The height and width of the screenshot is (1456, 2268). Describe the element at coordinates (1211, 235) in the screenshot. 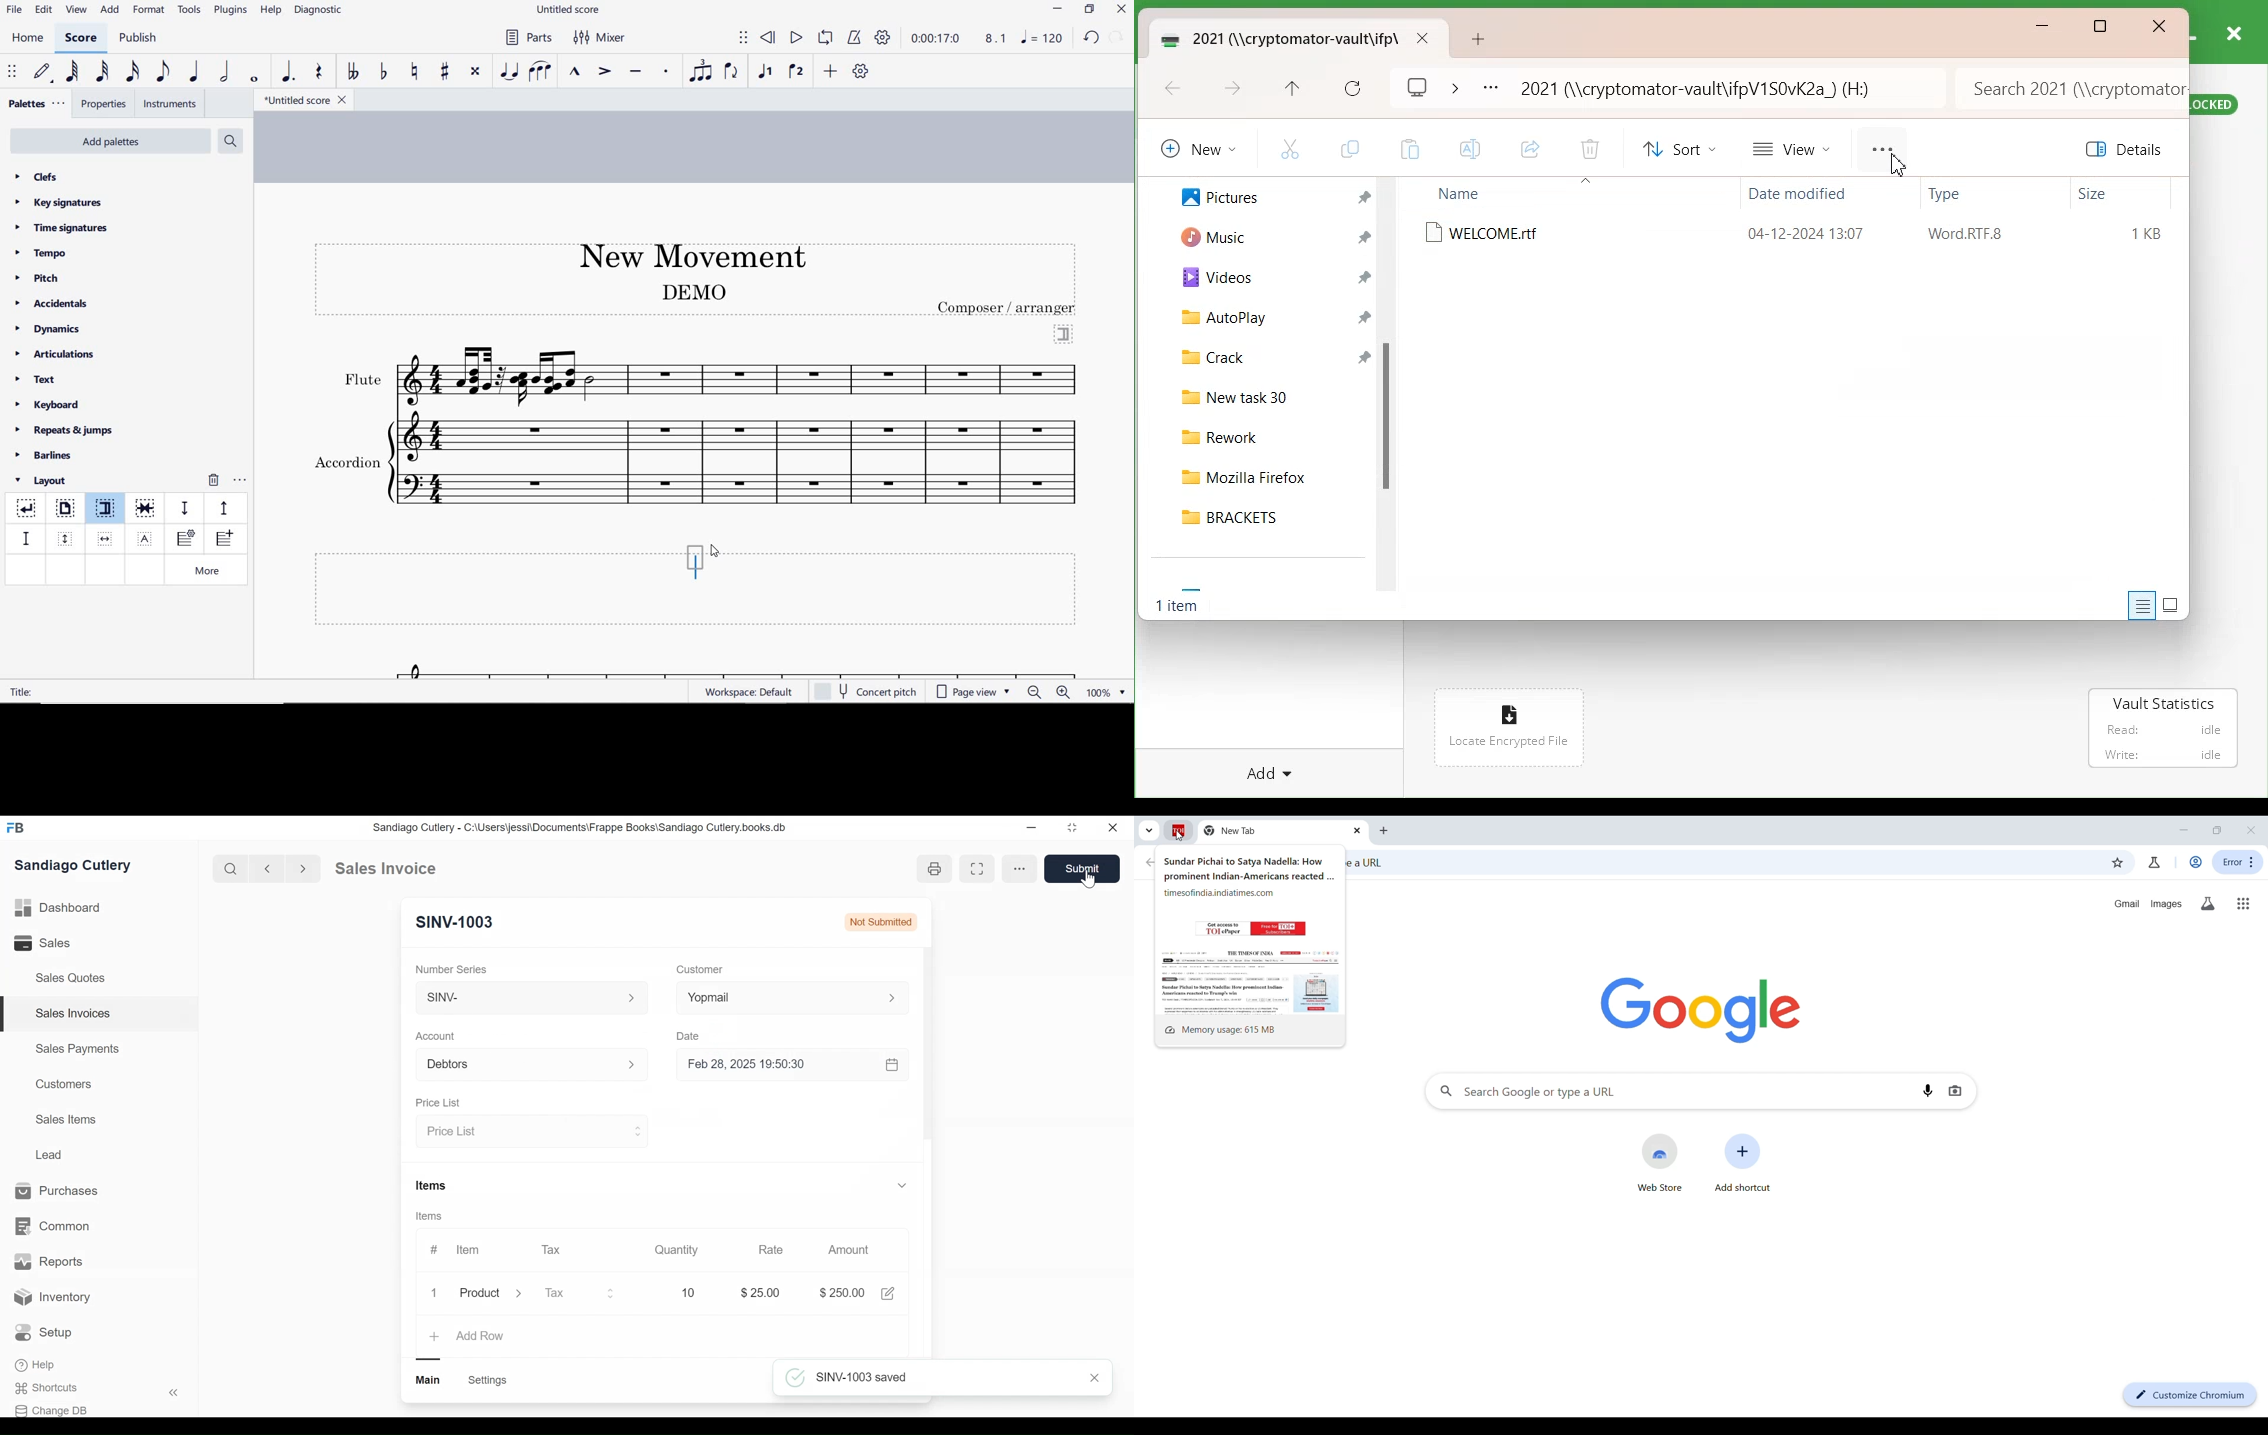

I see `Music` at that location.